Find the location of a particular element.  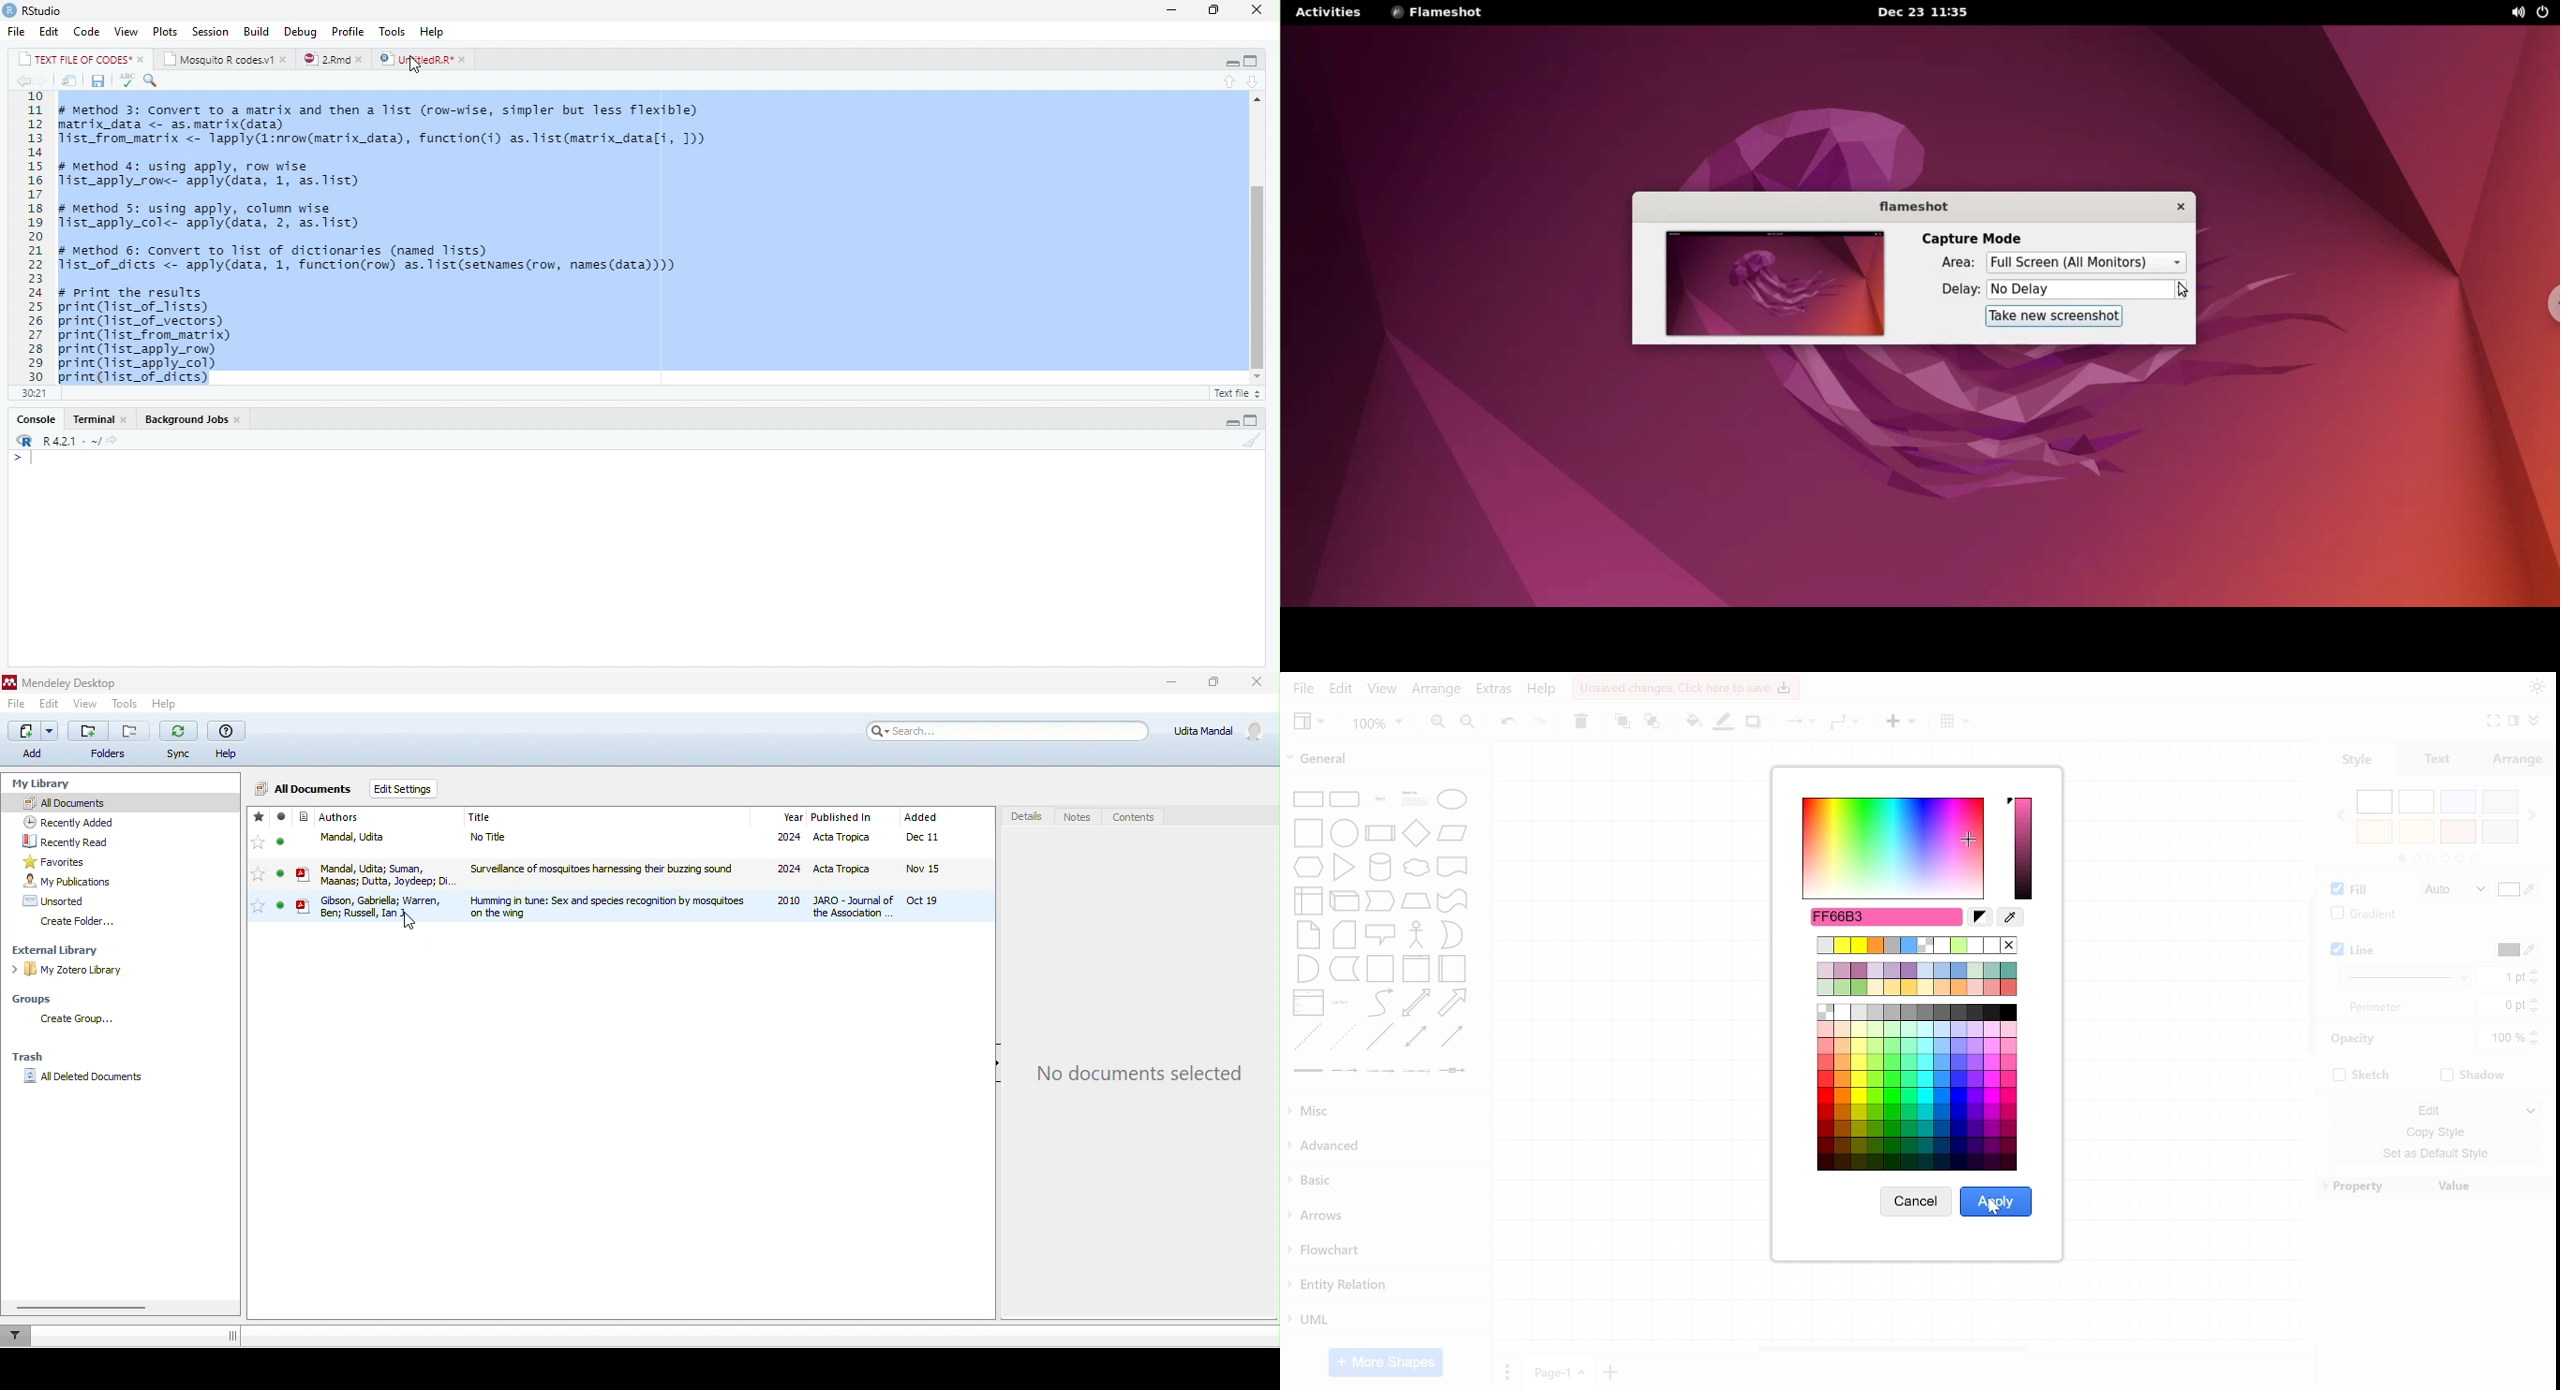

Session is located at coordinates (212, 31).